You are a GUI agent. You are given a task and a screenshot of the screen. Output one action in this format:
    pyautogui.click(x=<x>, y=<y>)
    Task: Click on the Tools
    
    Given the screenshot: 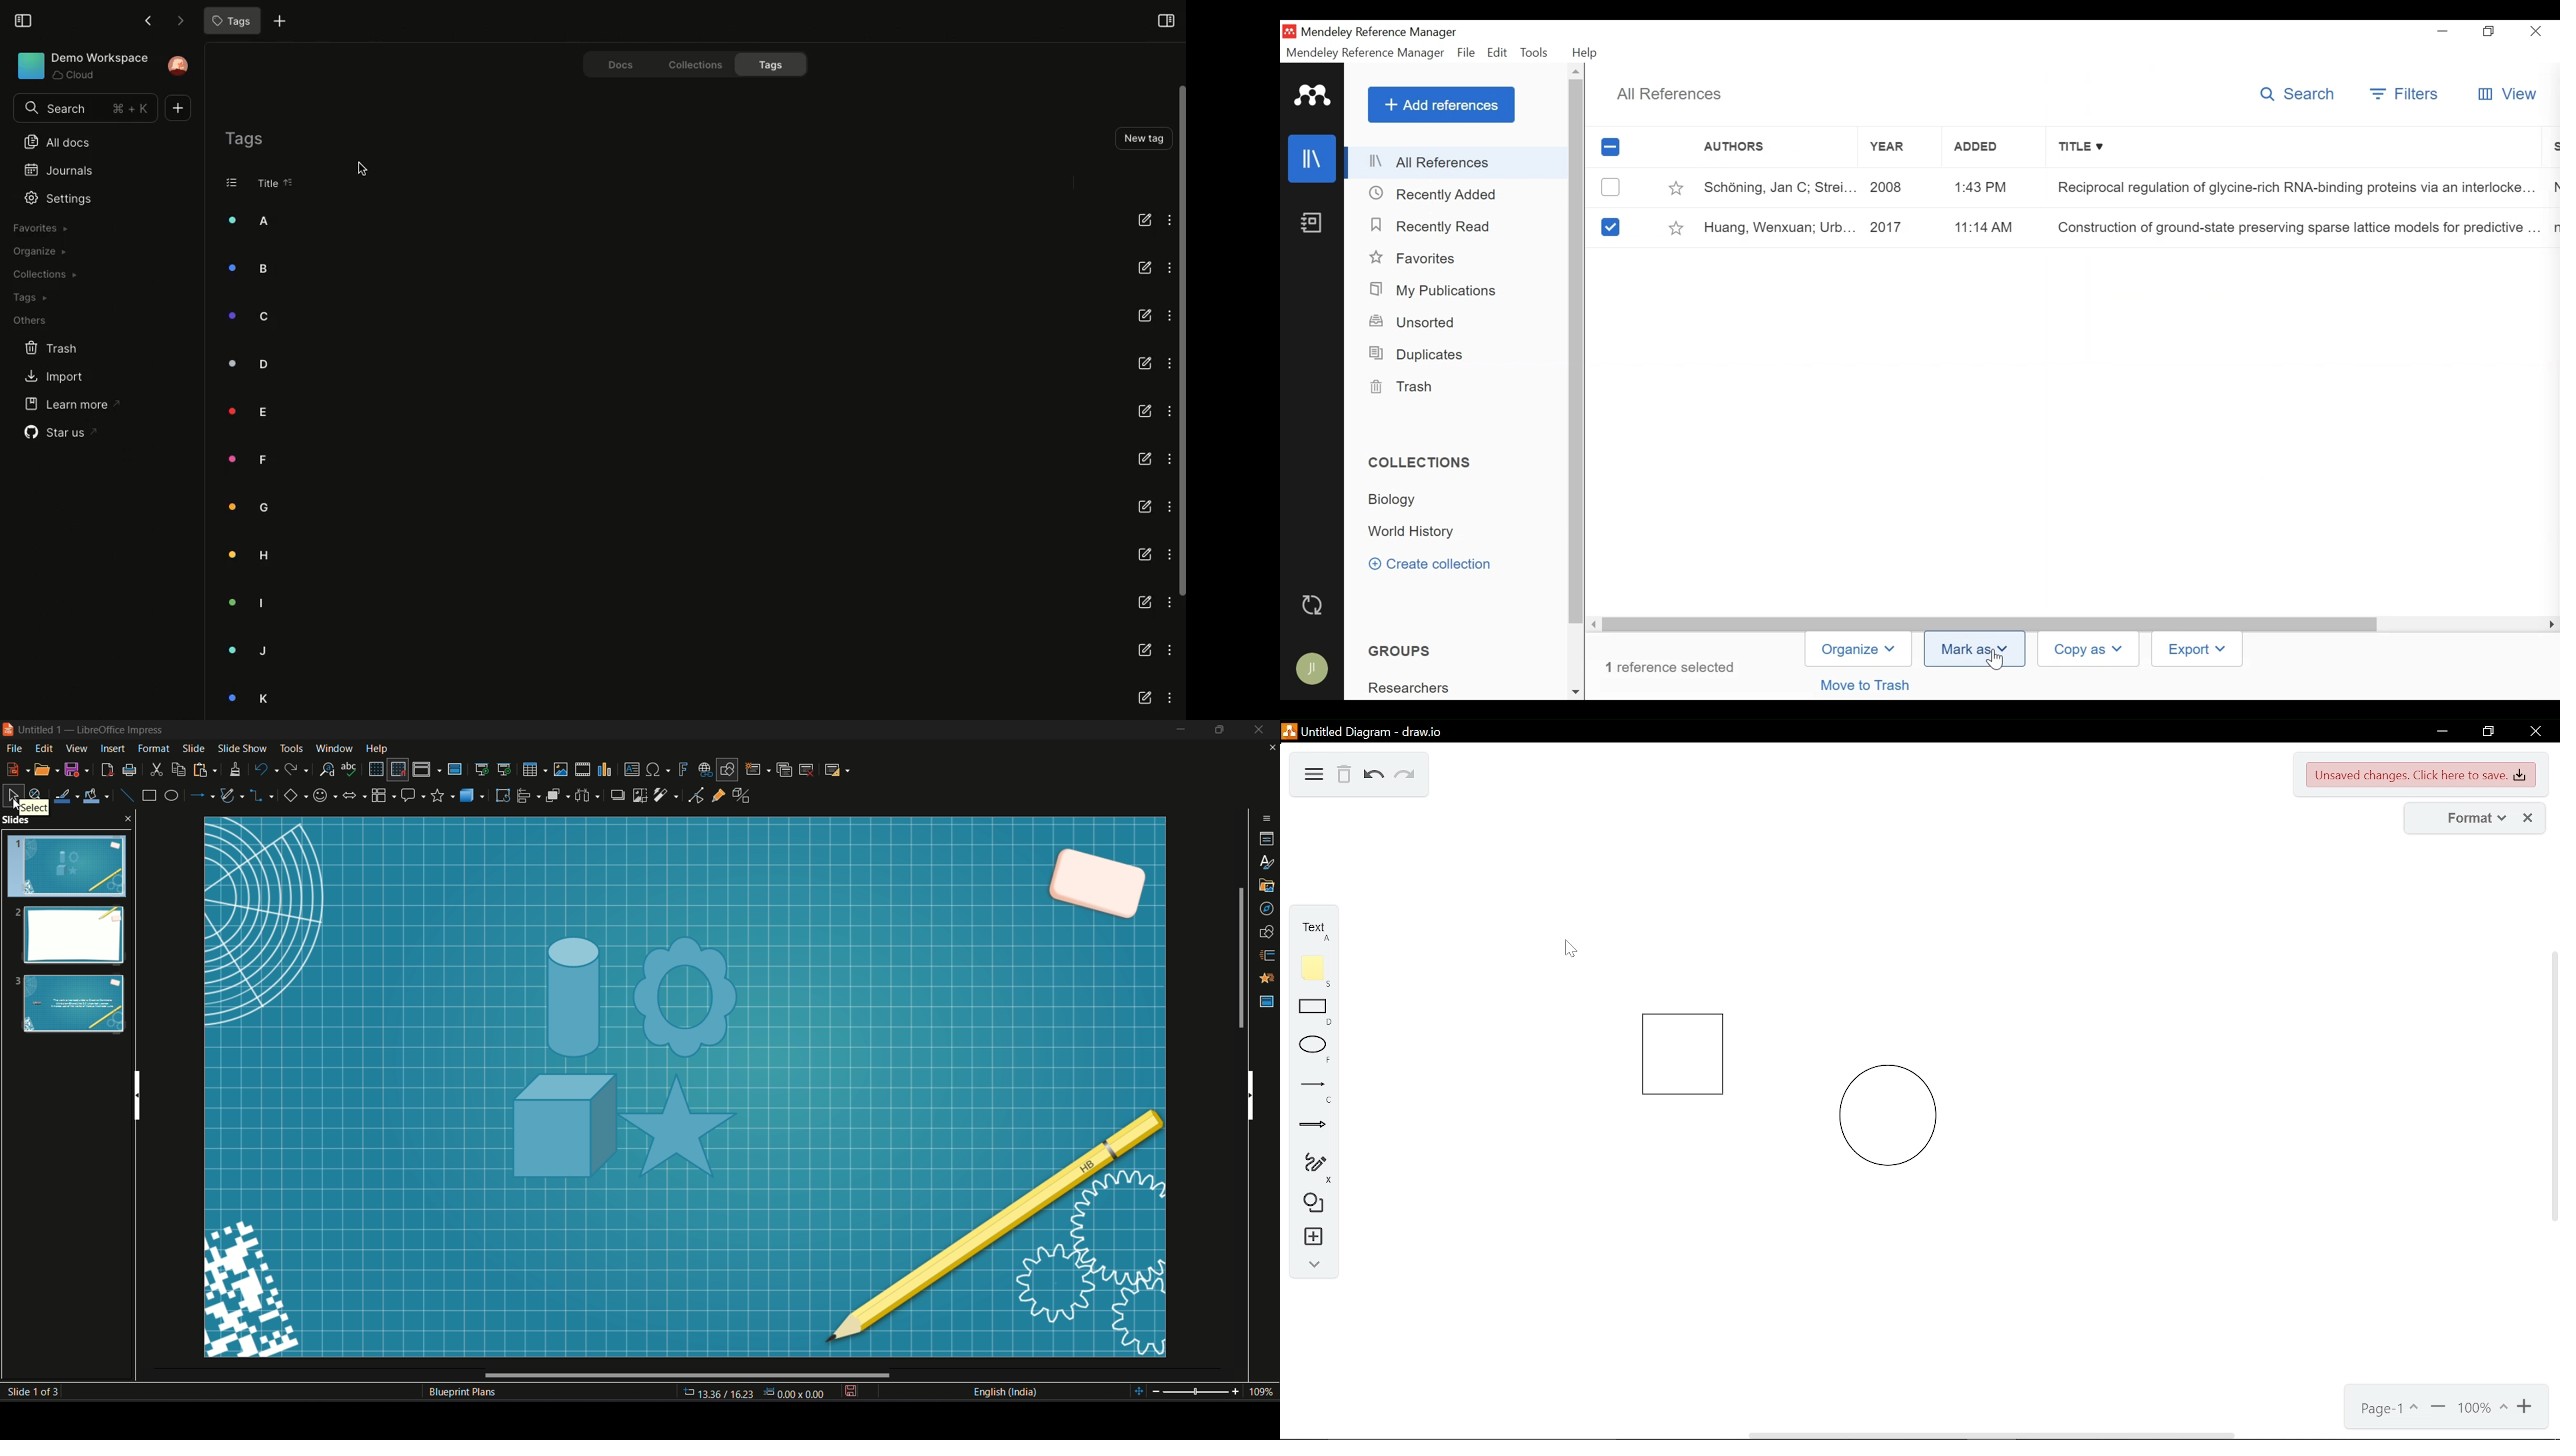 What is the action you would take?
    pyautogui.click(x=291, y=747)
    